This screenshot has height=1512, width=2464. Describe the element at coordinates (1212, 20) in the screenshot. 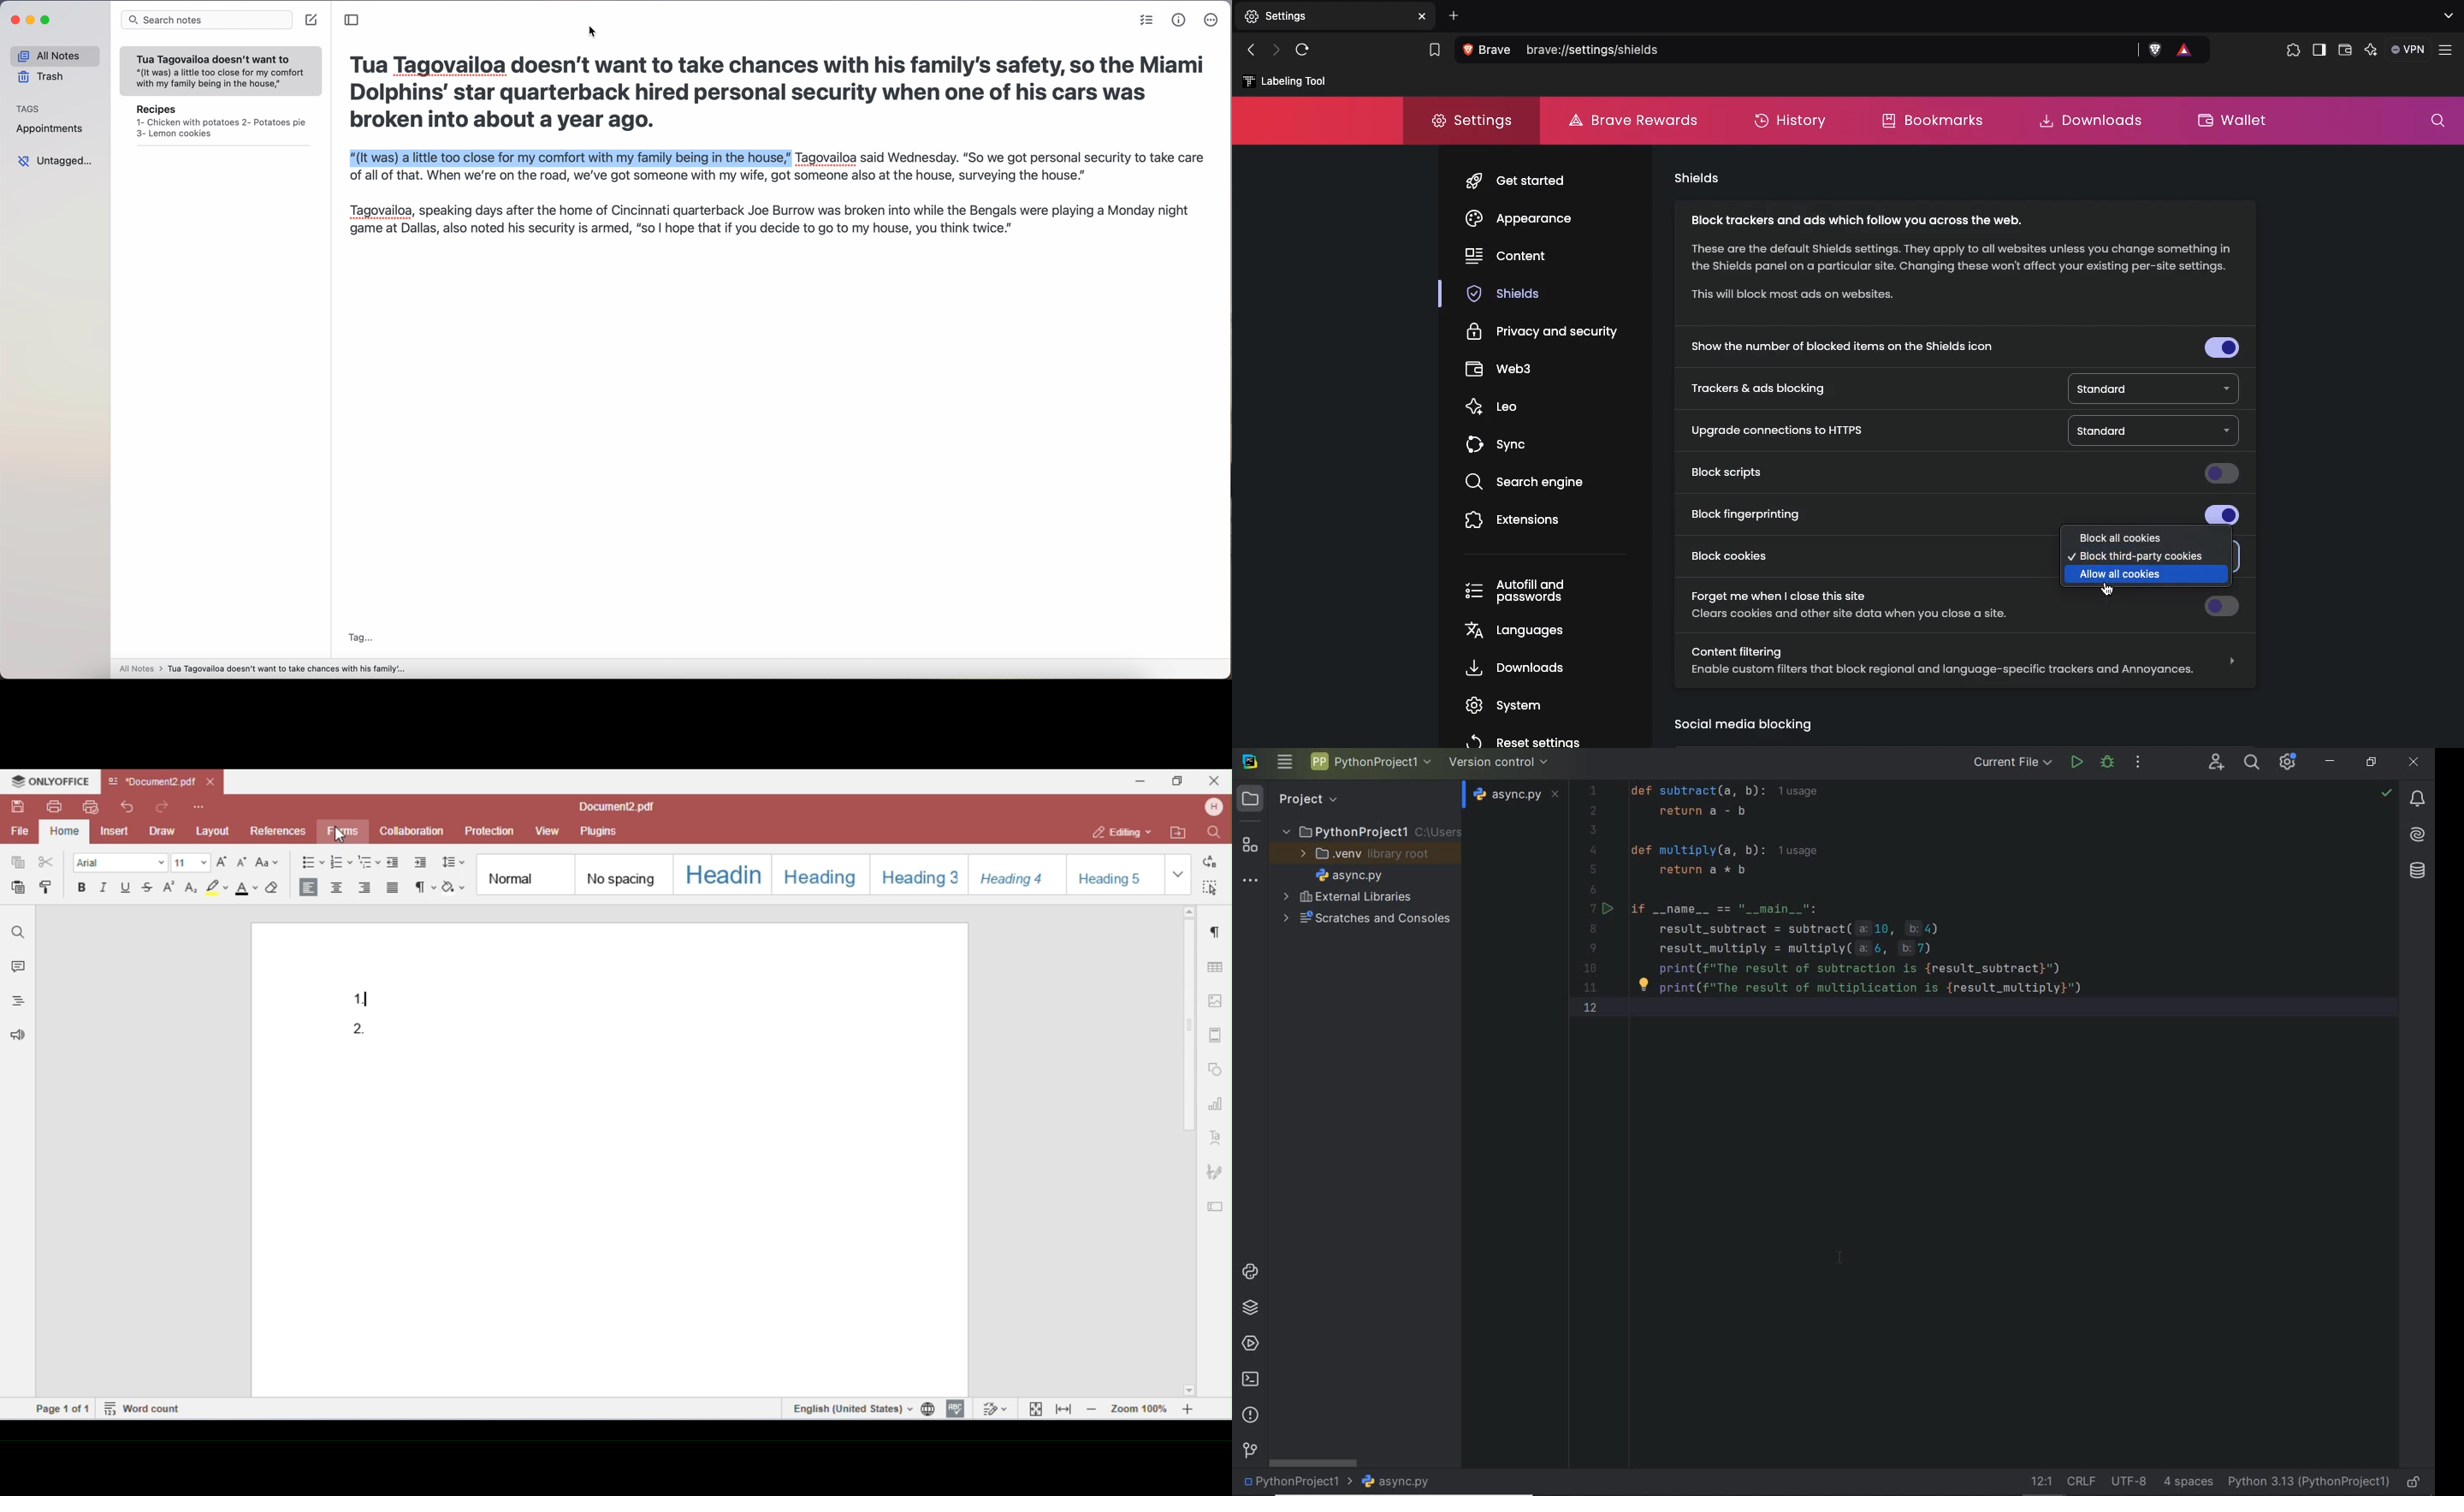

I see `more options` at that location.